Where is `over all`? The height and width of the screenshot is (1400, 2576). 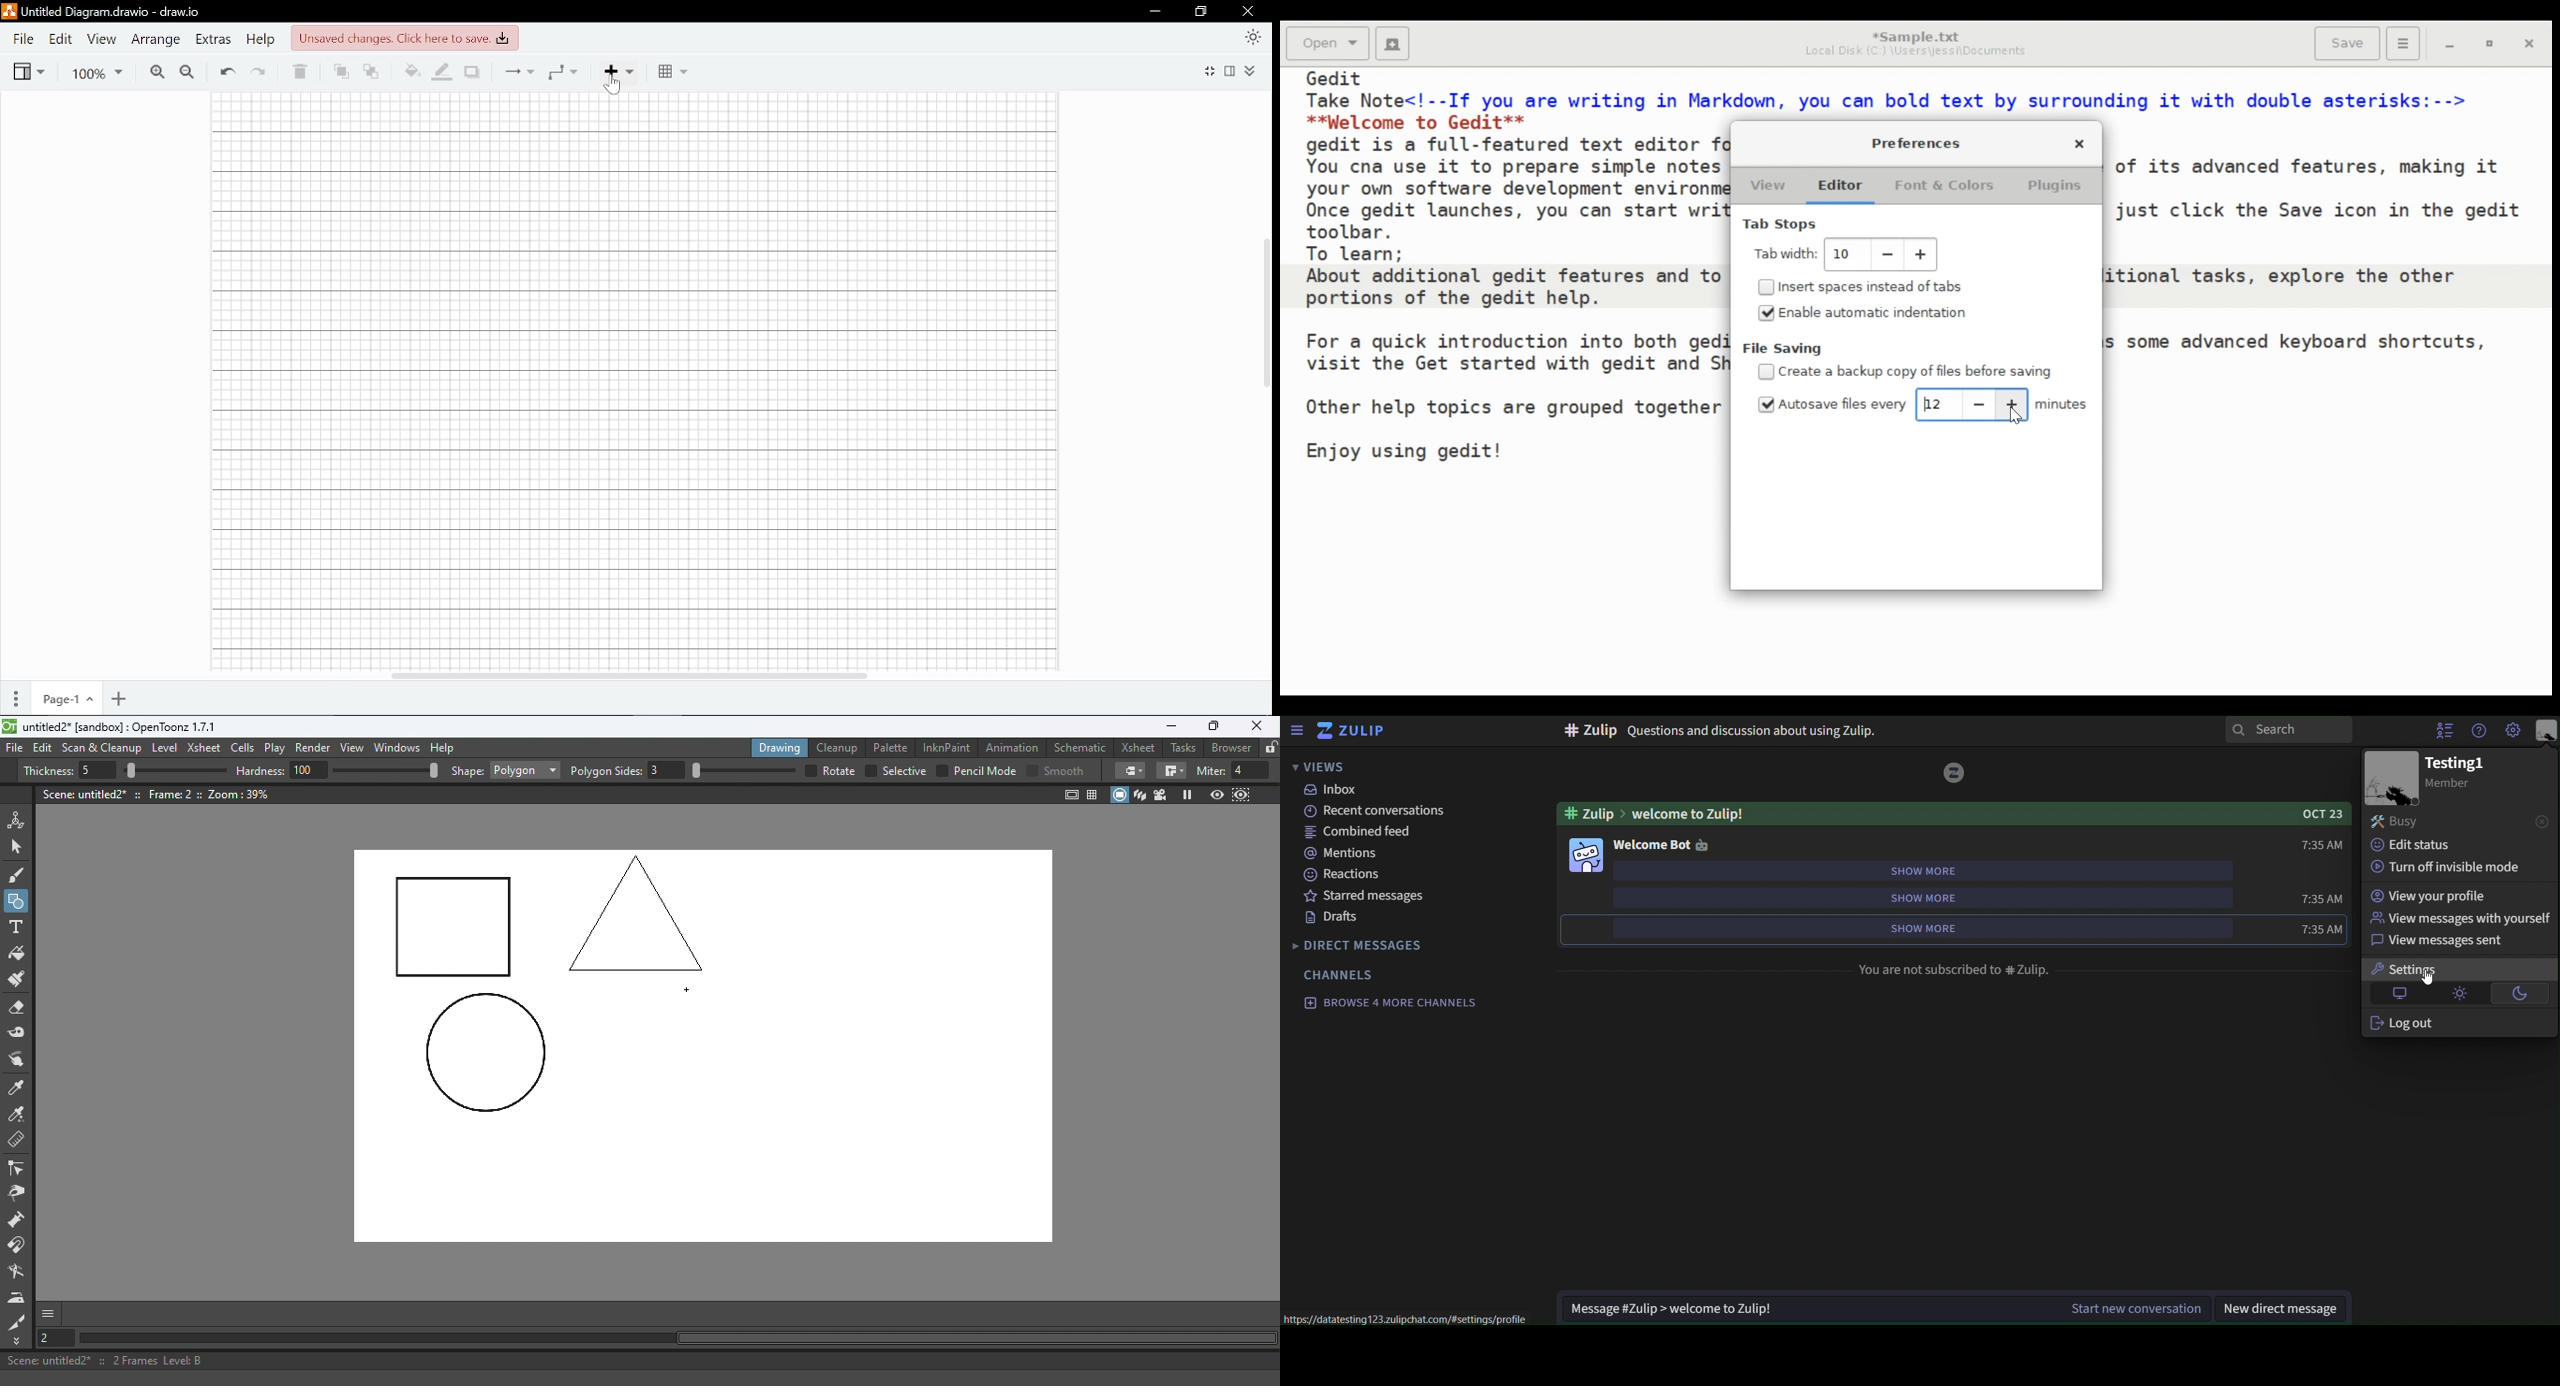 over all is located at coordinates (841, 770).